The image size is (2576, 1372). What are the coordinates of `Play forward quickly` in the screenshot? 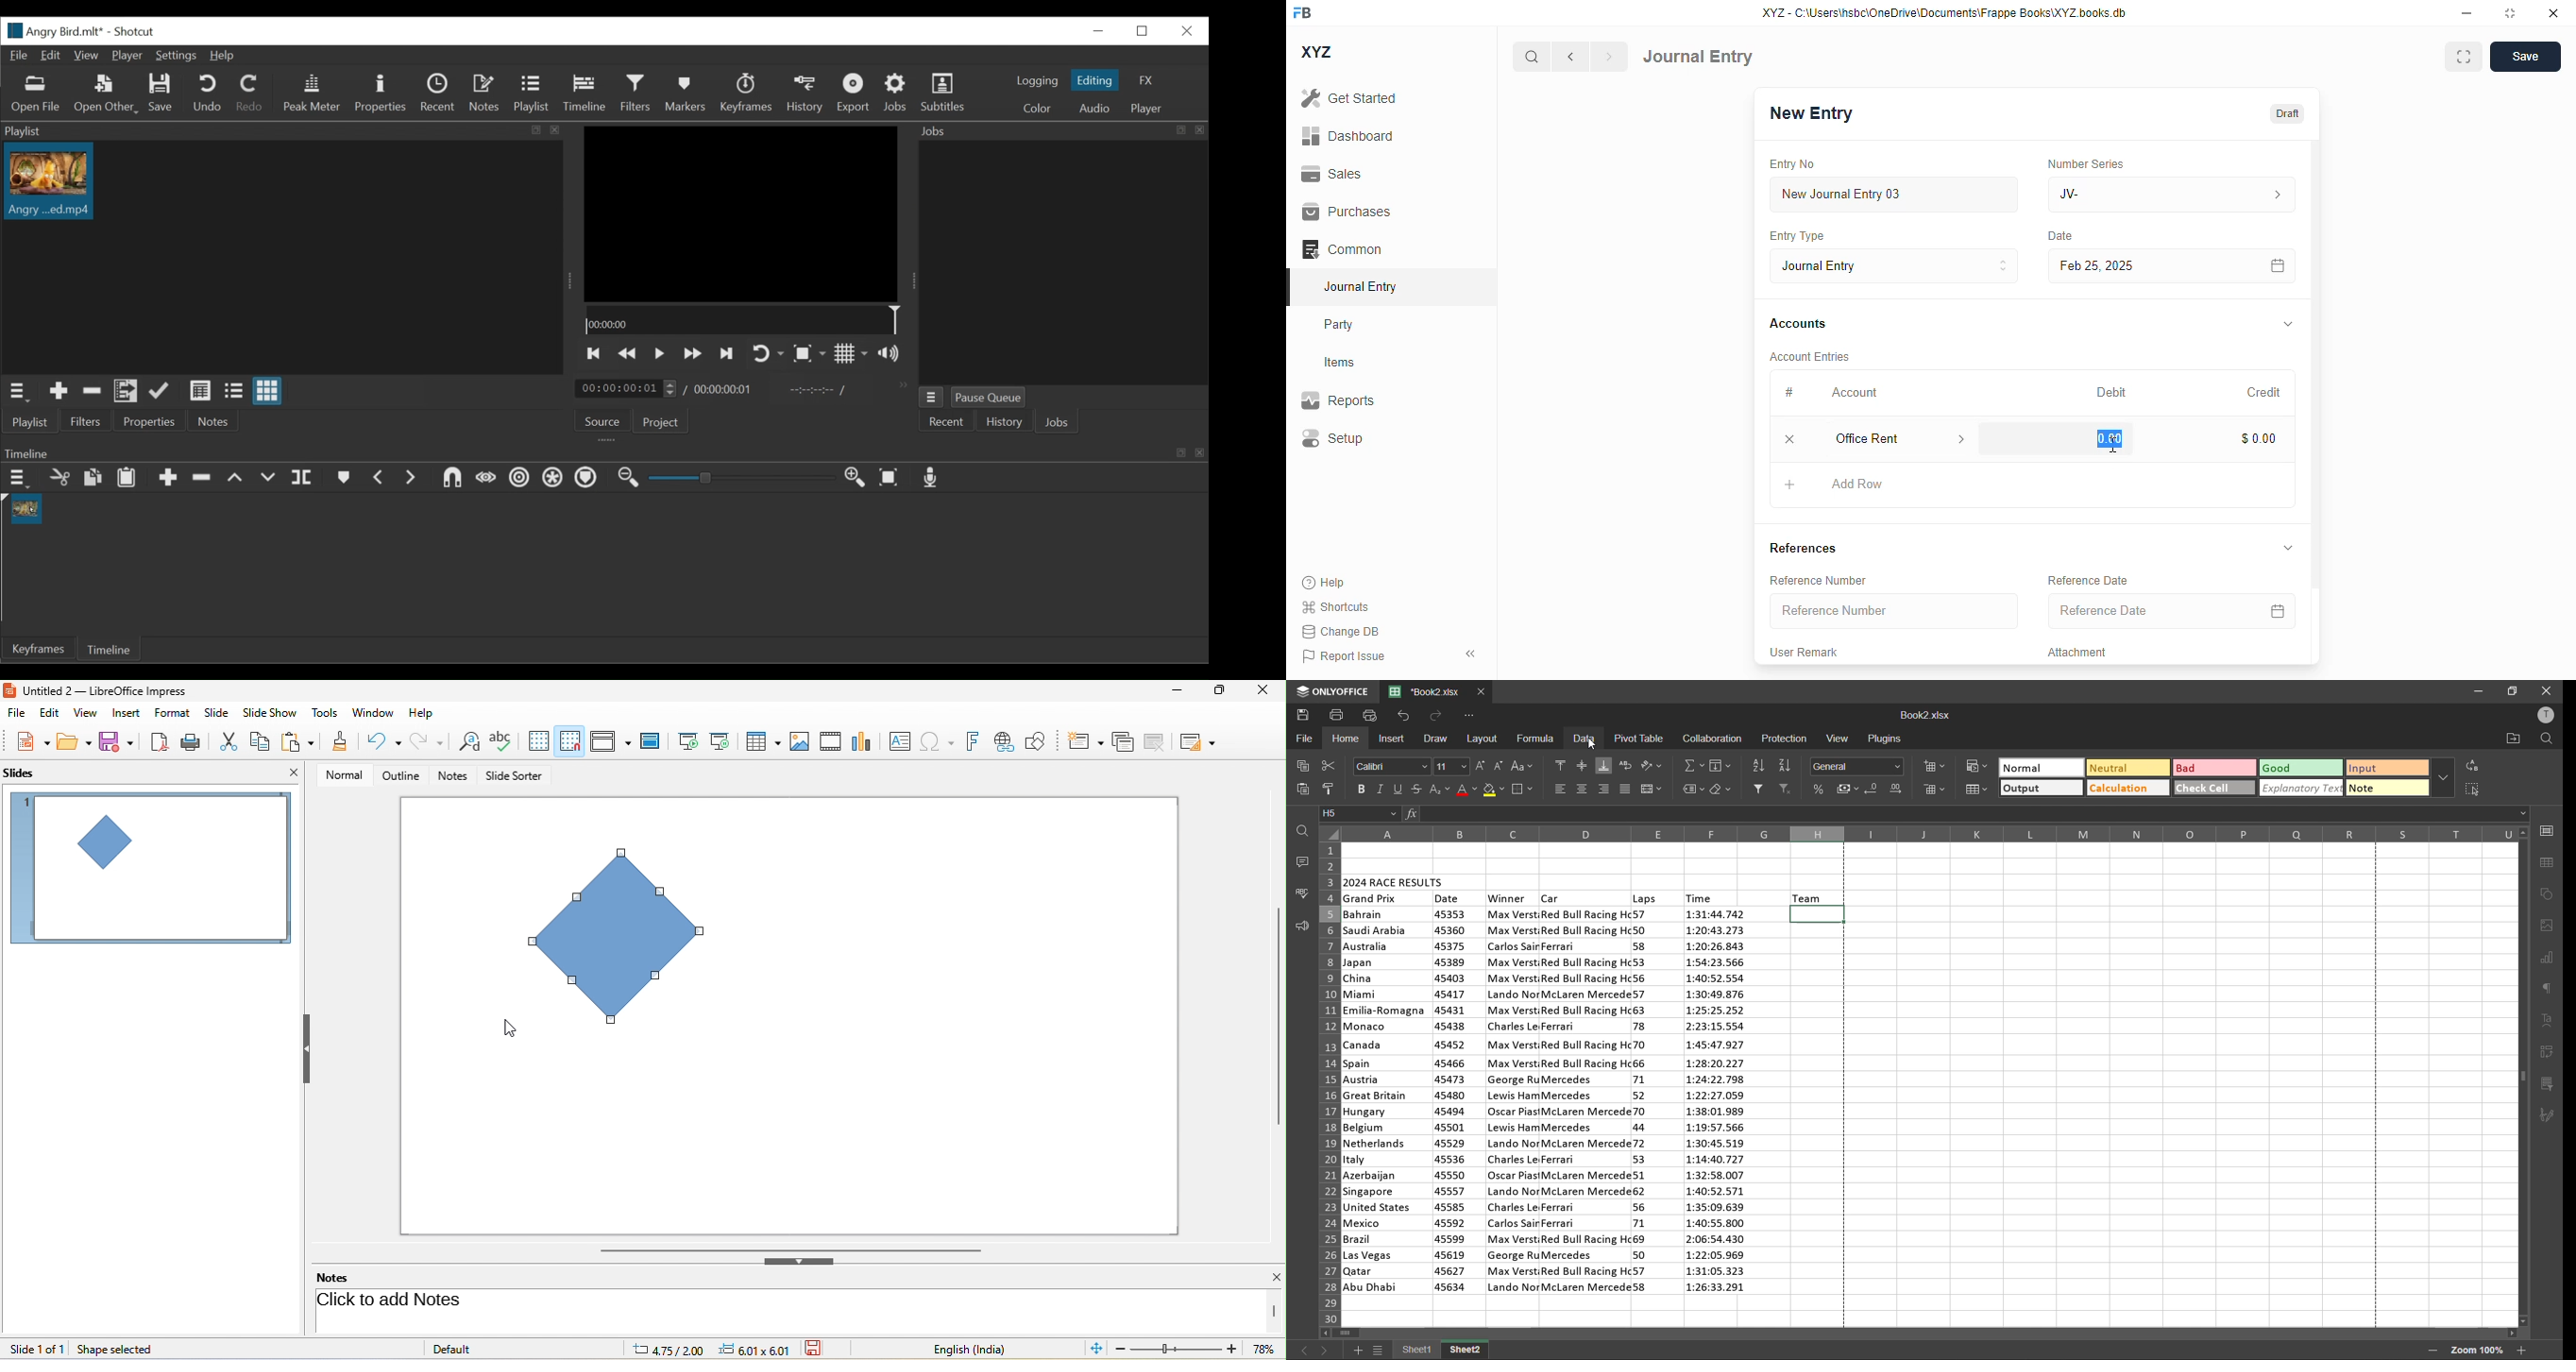 It's located at (692, 353).